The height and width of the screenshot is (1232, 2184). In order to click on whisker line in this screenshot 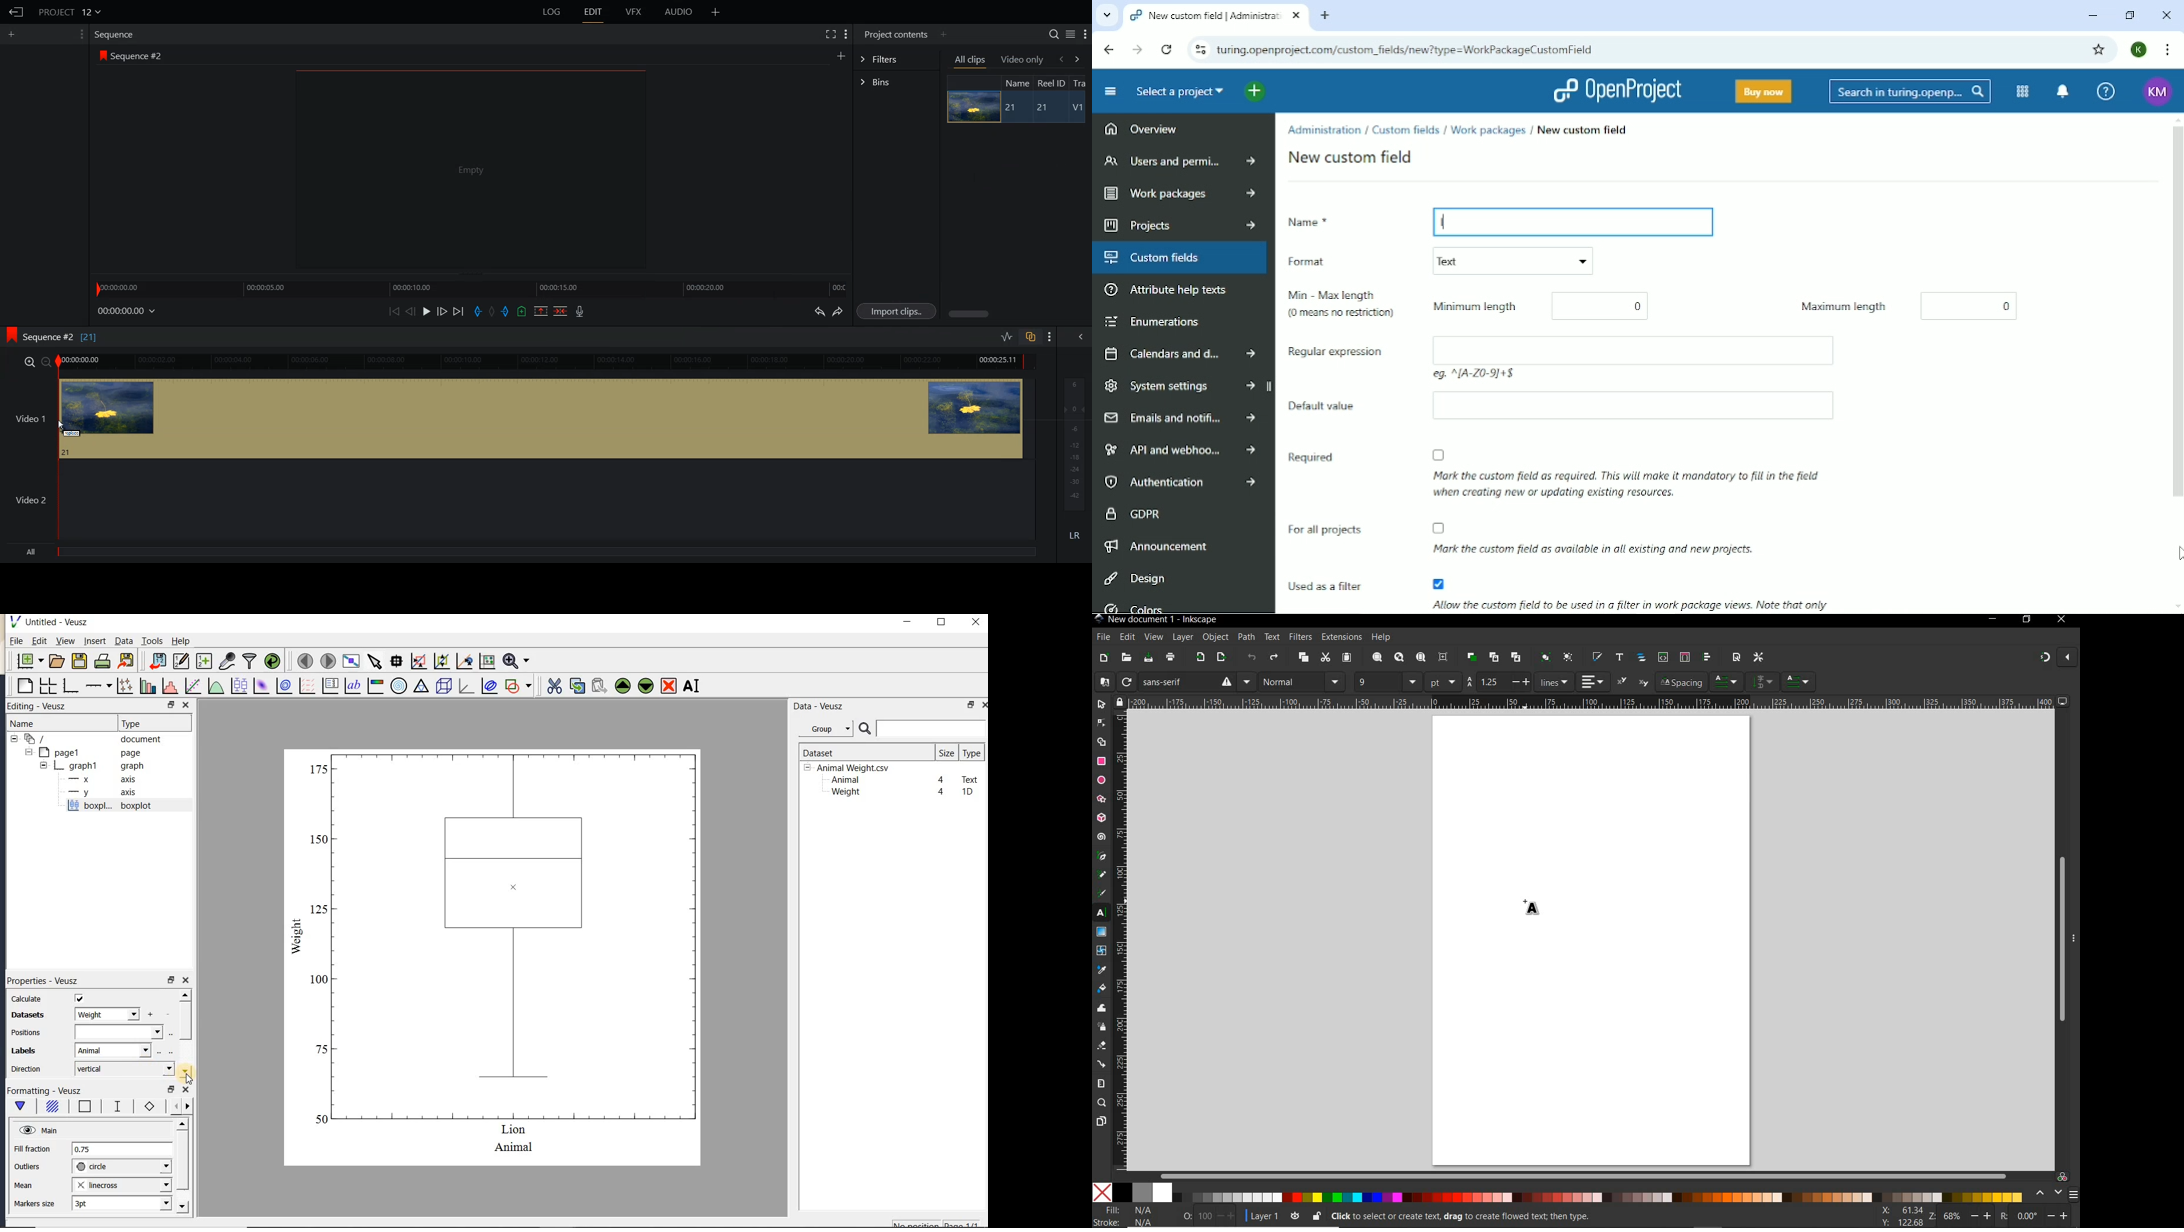, I will do `click(115, 1106)`.